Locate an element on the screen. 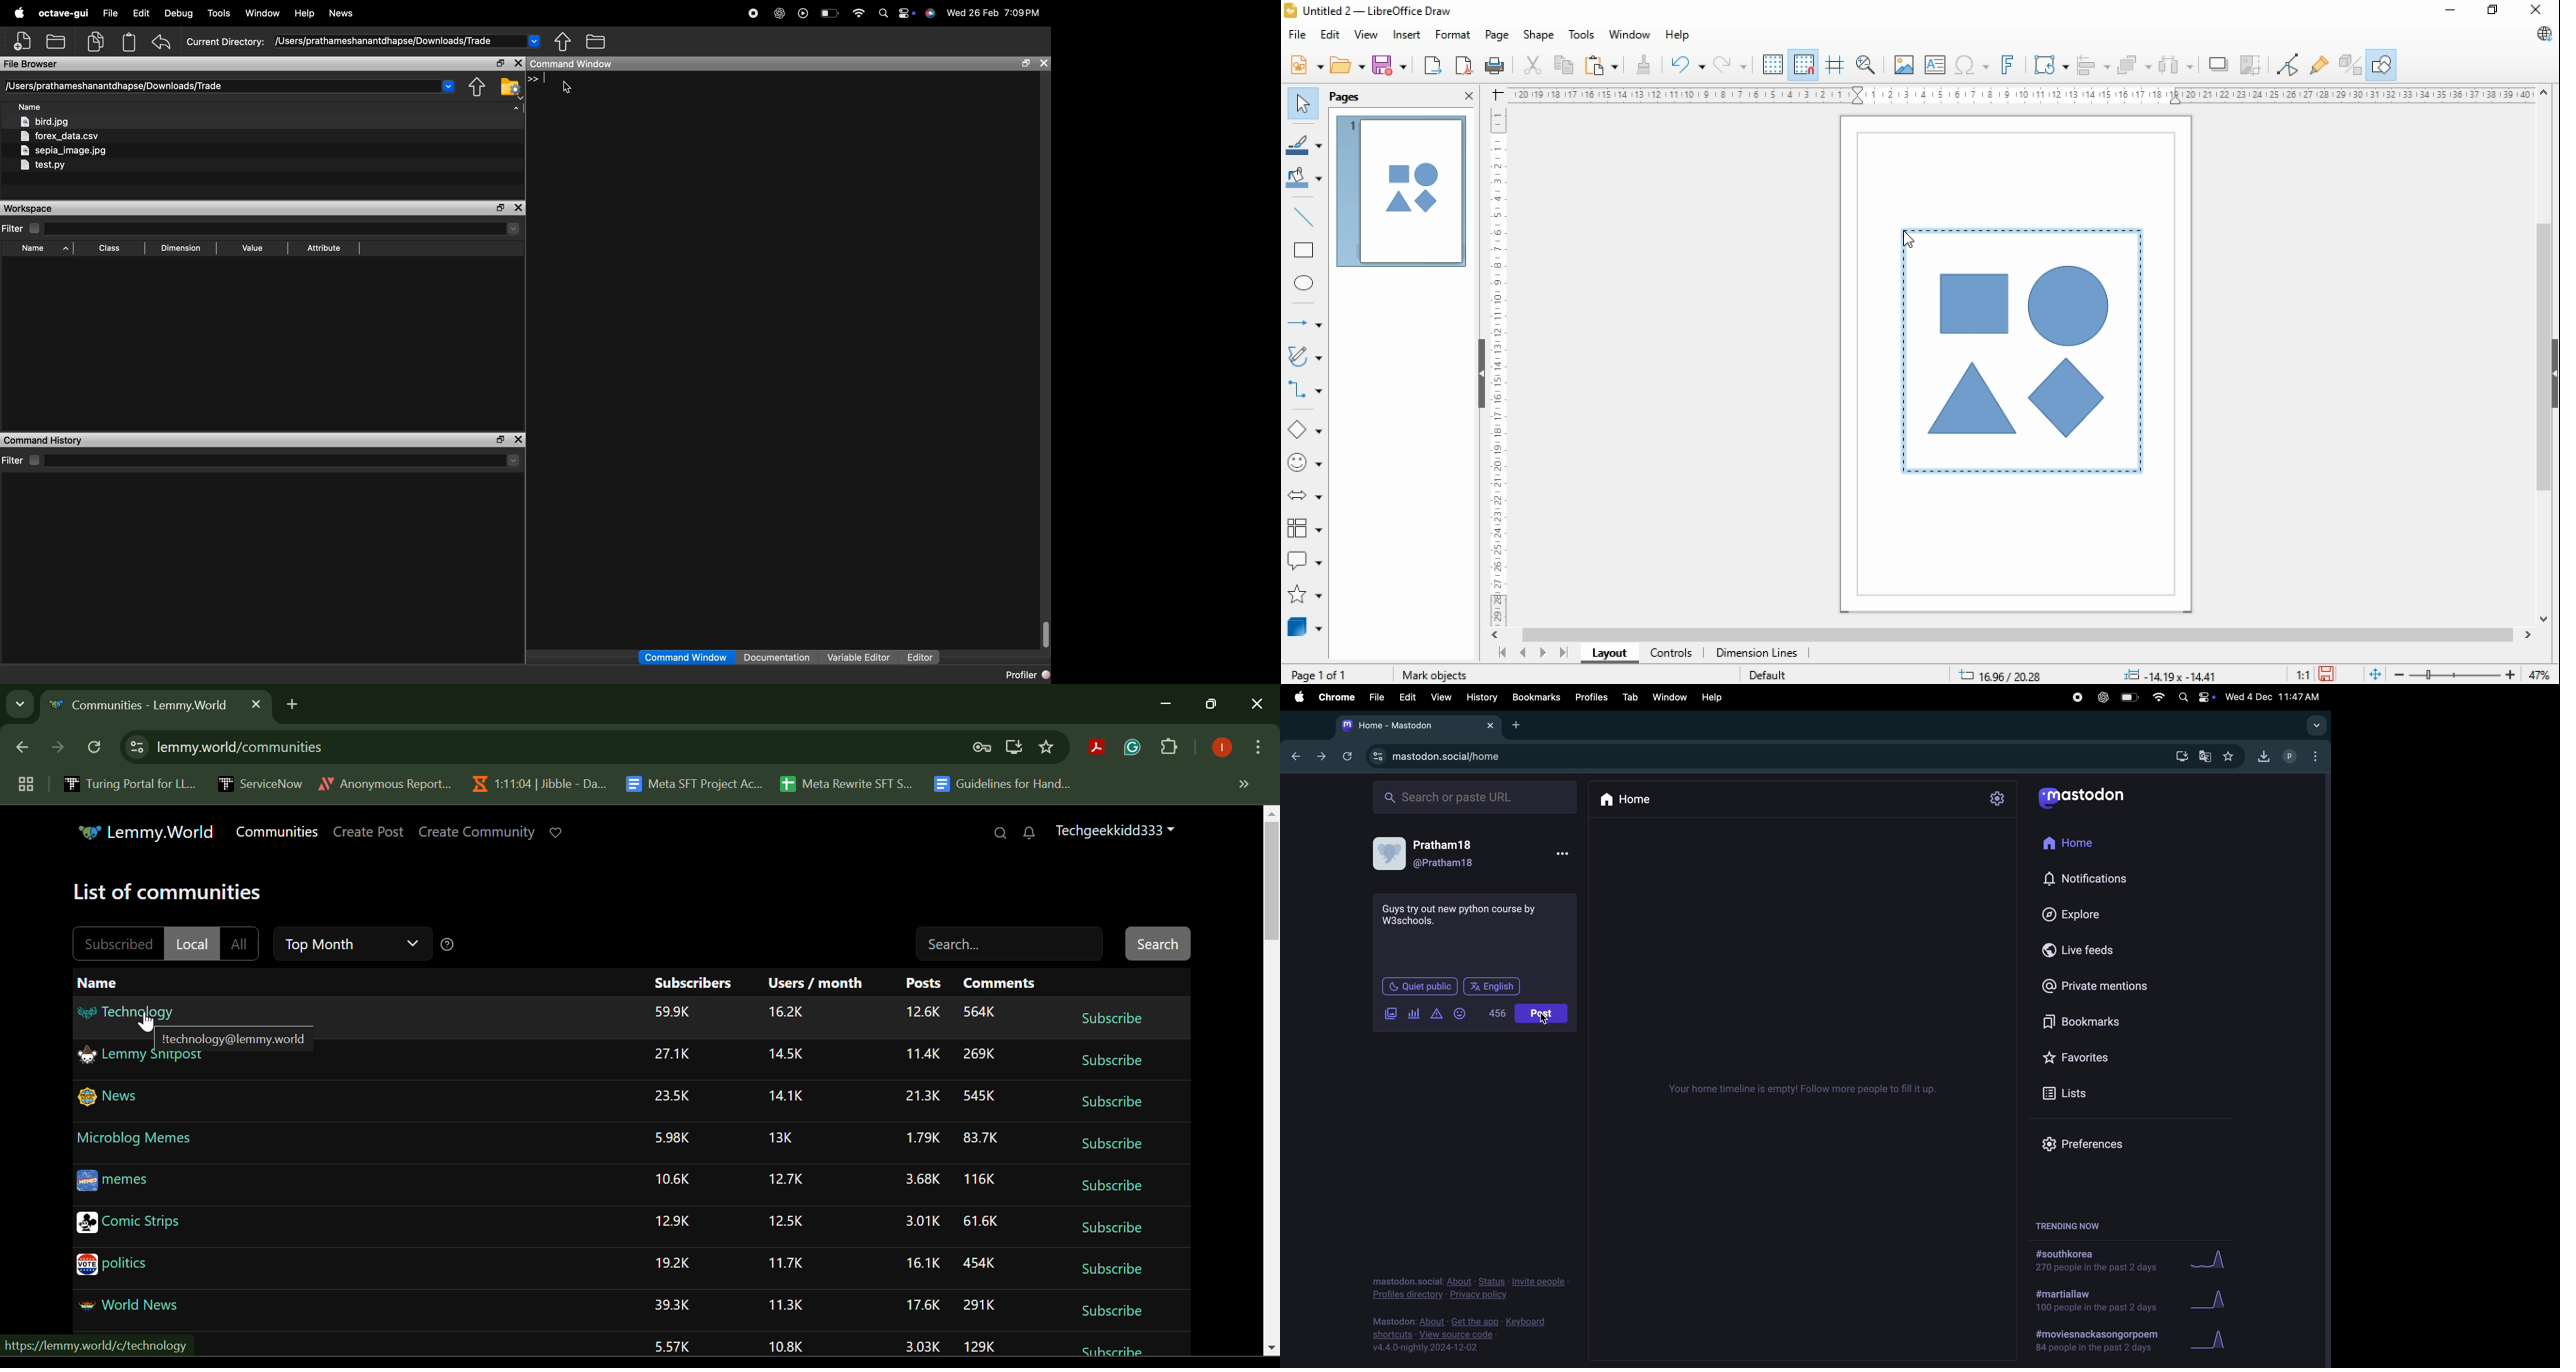 This screenshot has height=1372, width=2576. lists is located at coordinates (2069, 1093).